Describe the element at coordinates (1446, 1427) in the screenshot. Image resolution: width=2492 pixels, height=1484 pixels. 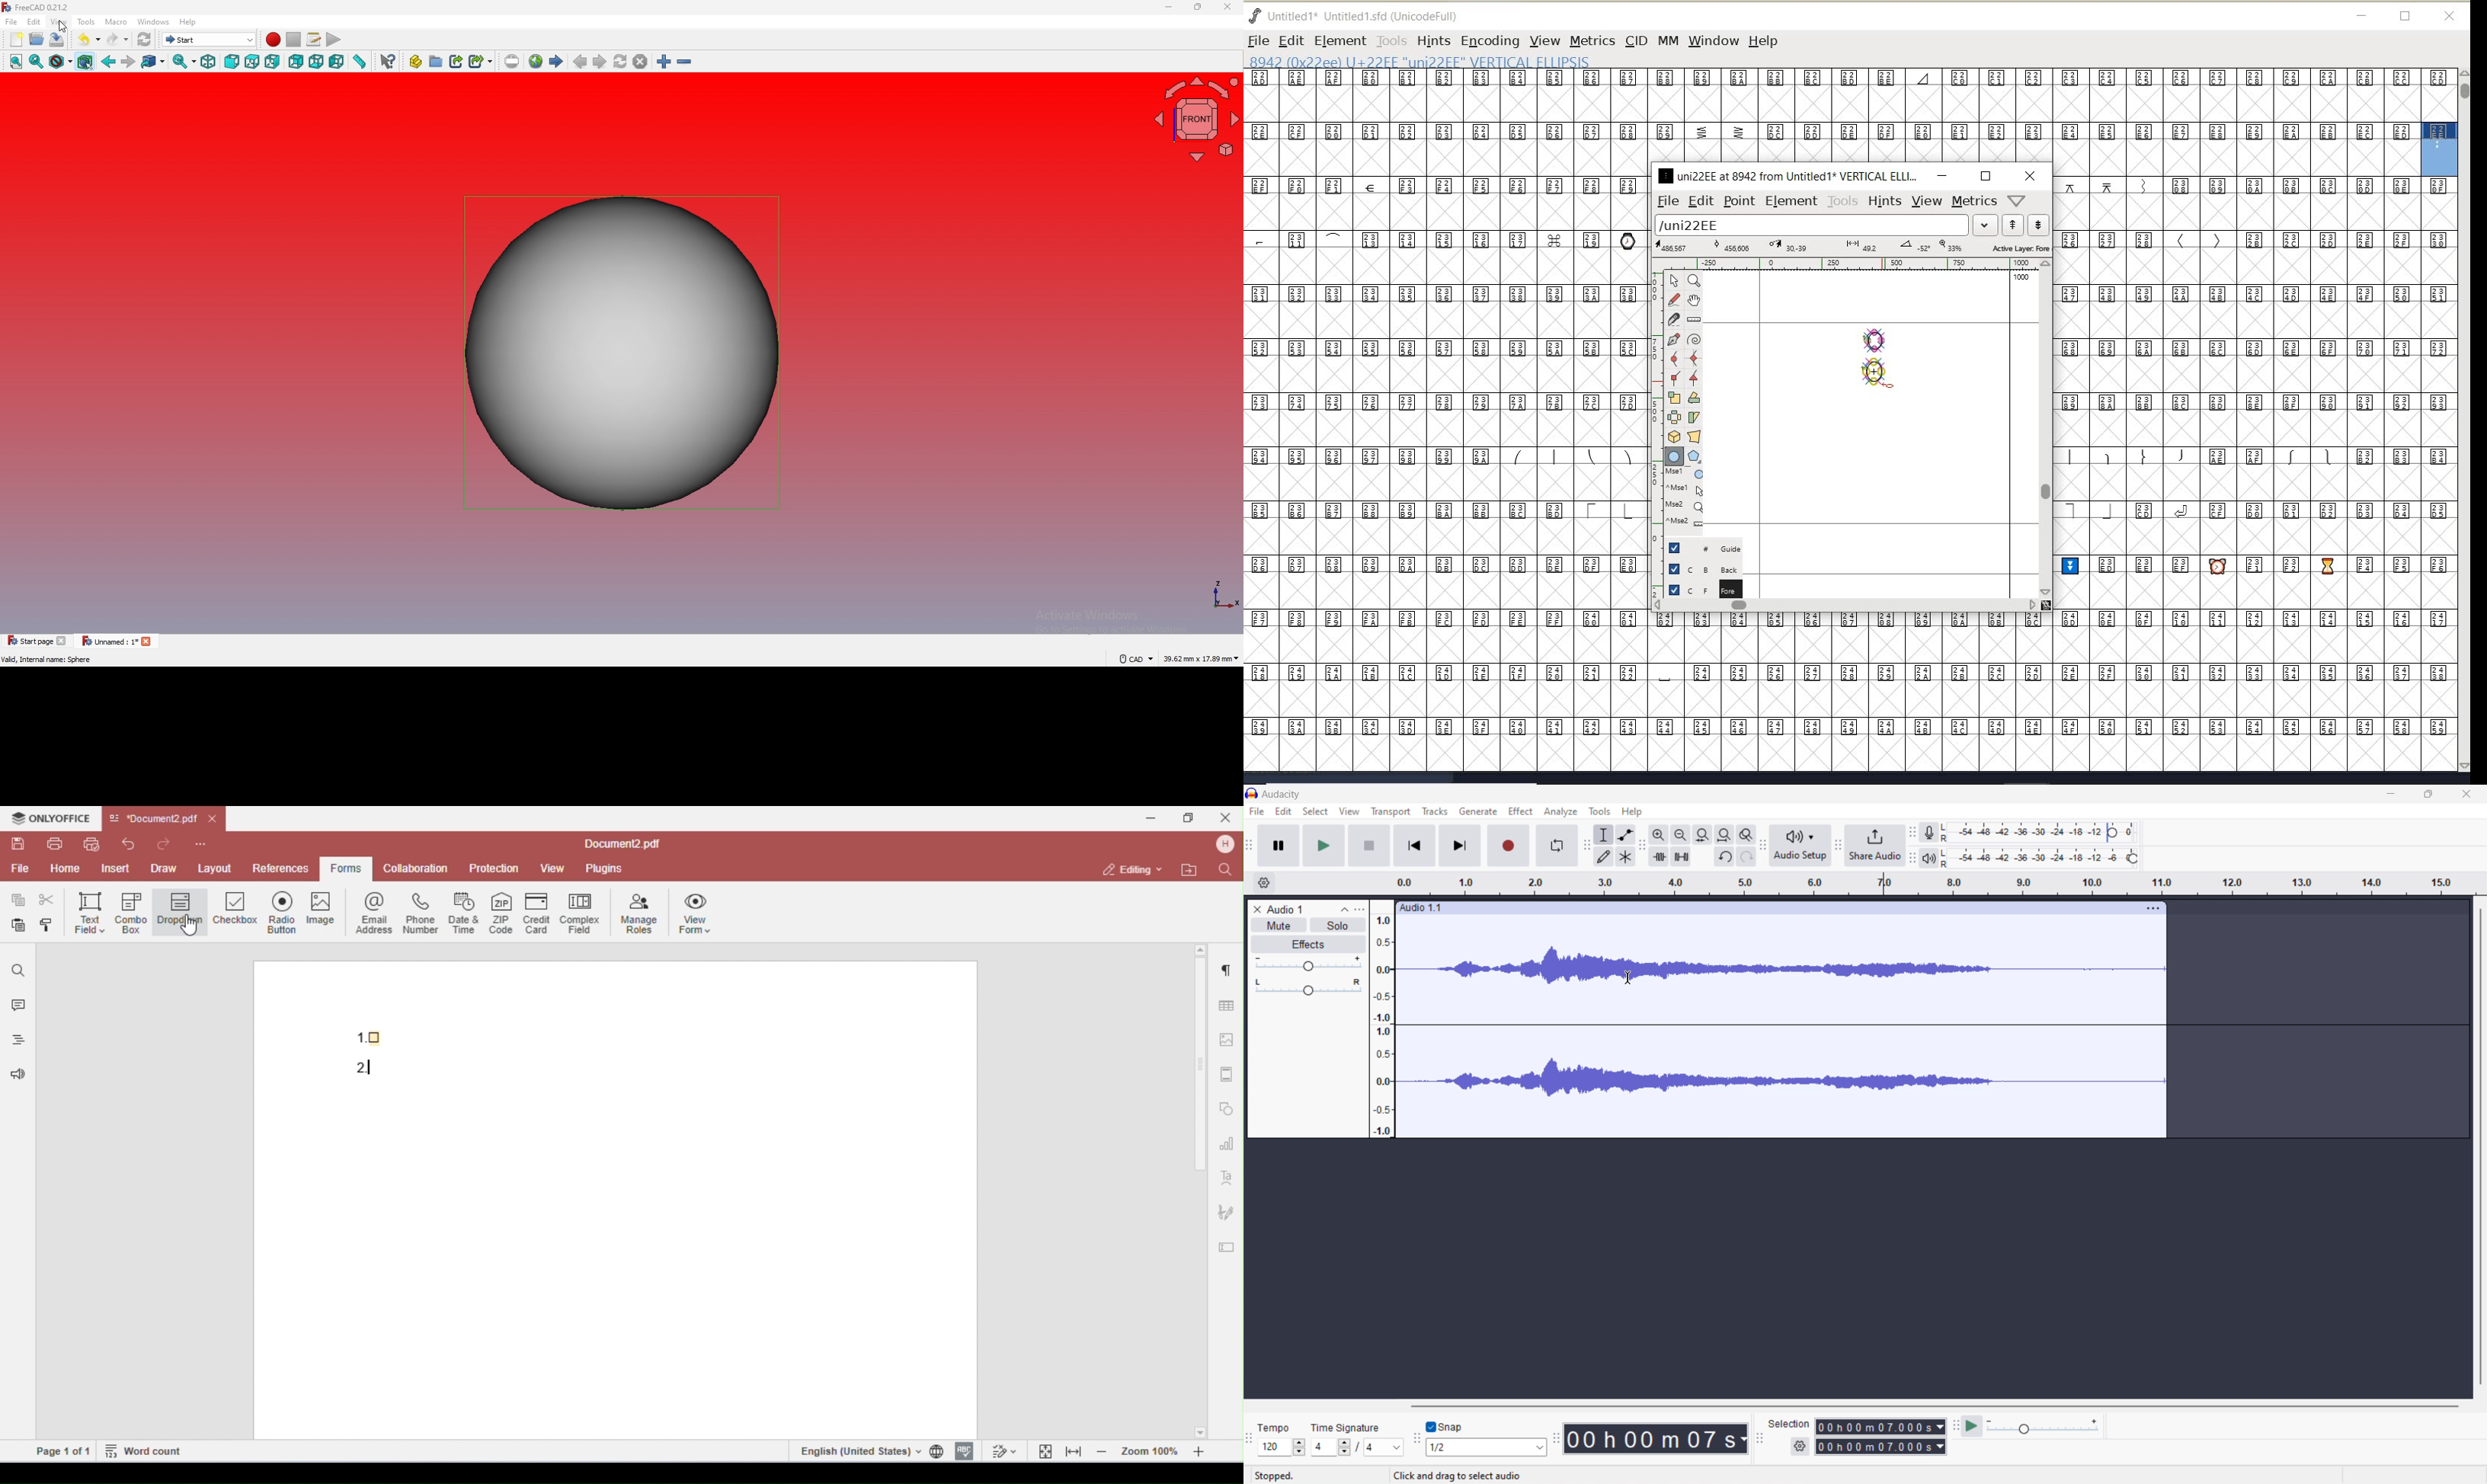
I see `toggle snap` at that location.